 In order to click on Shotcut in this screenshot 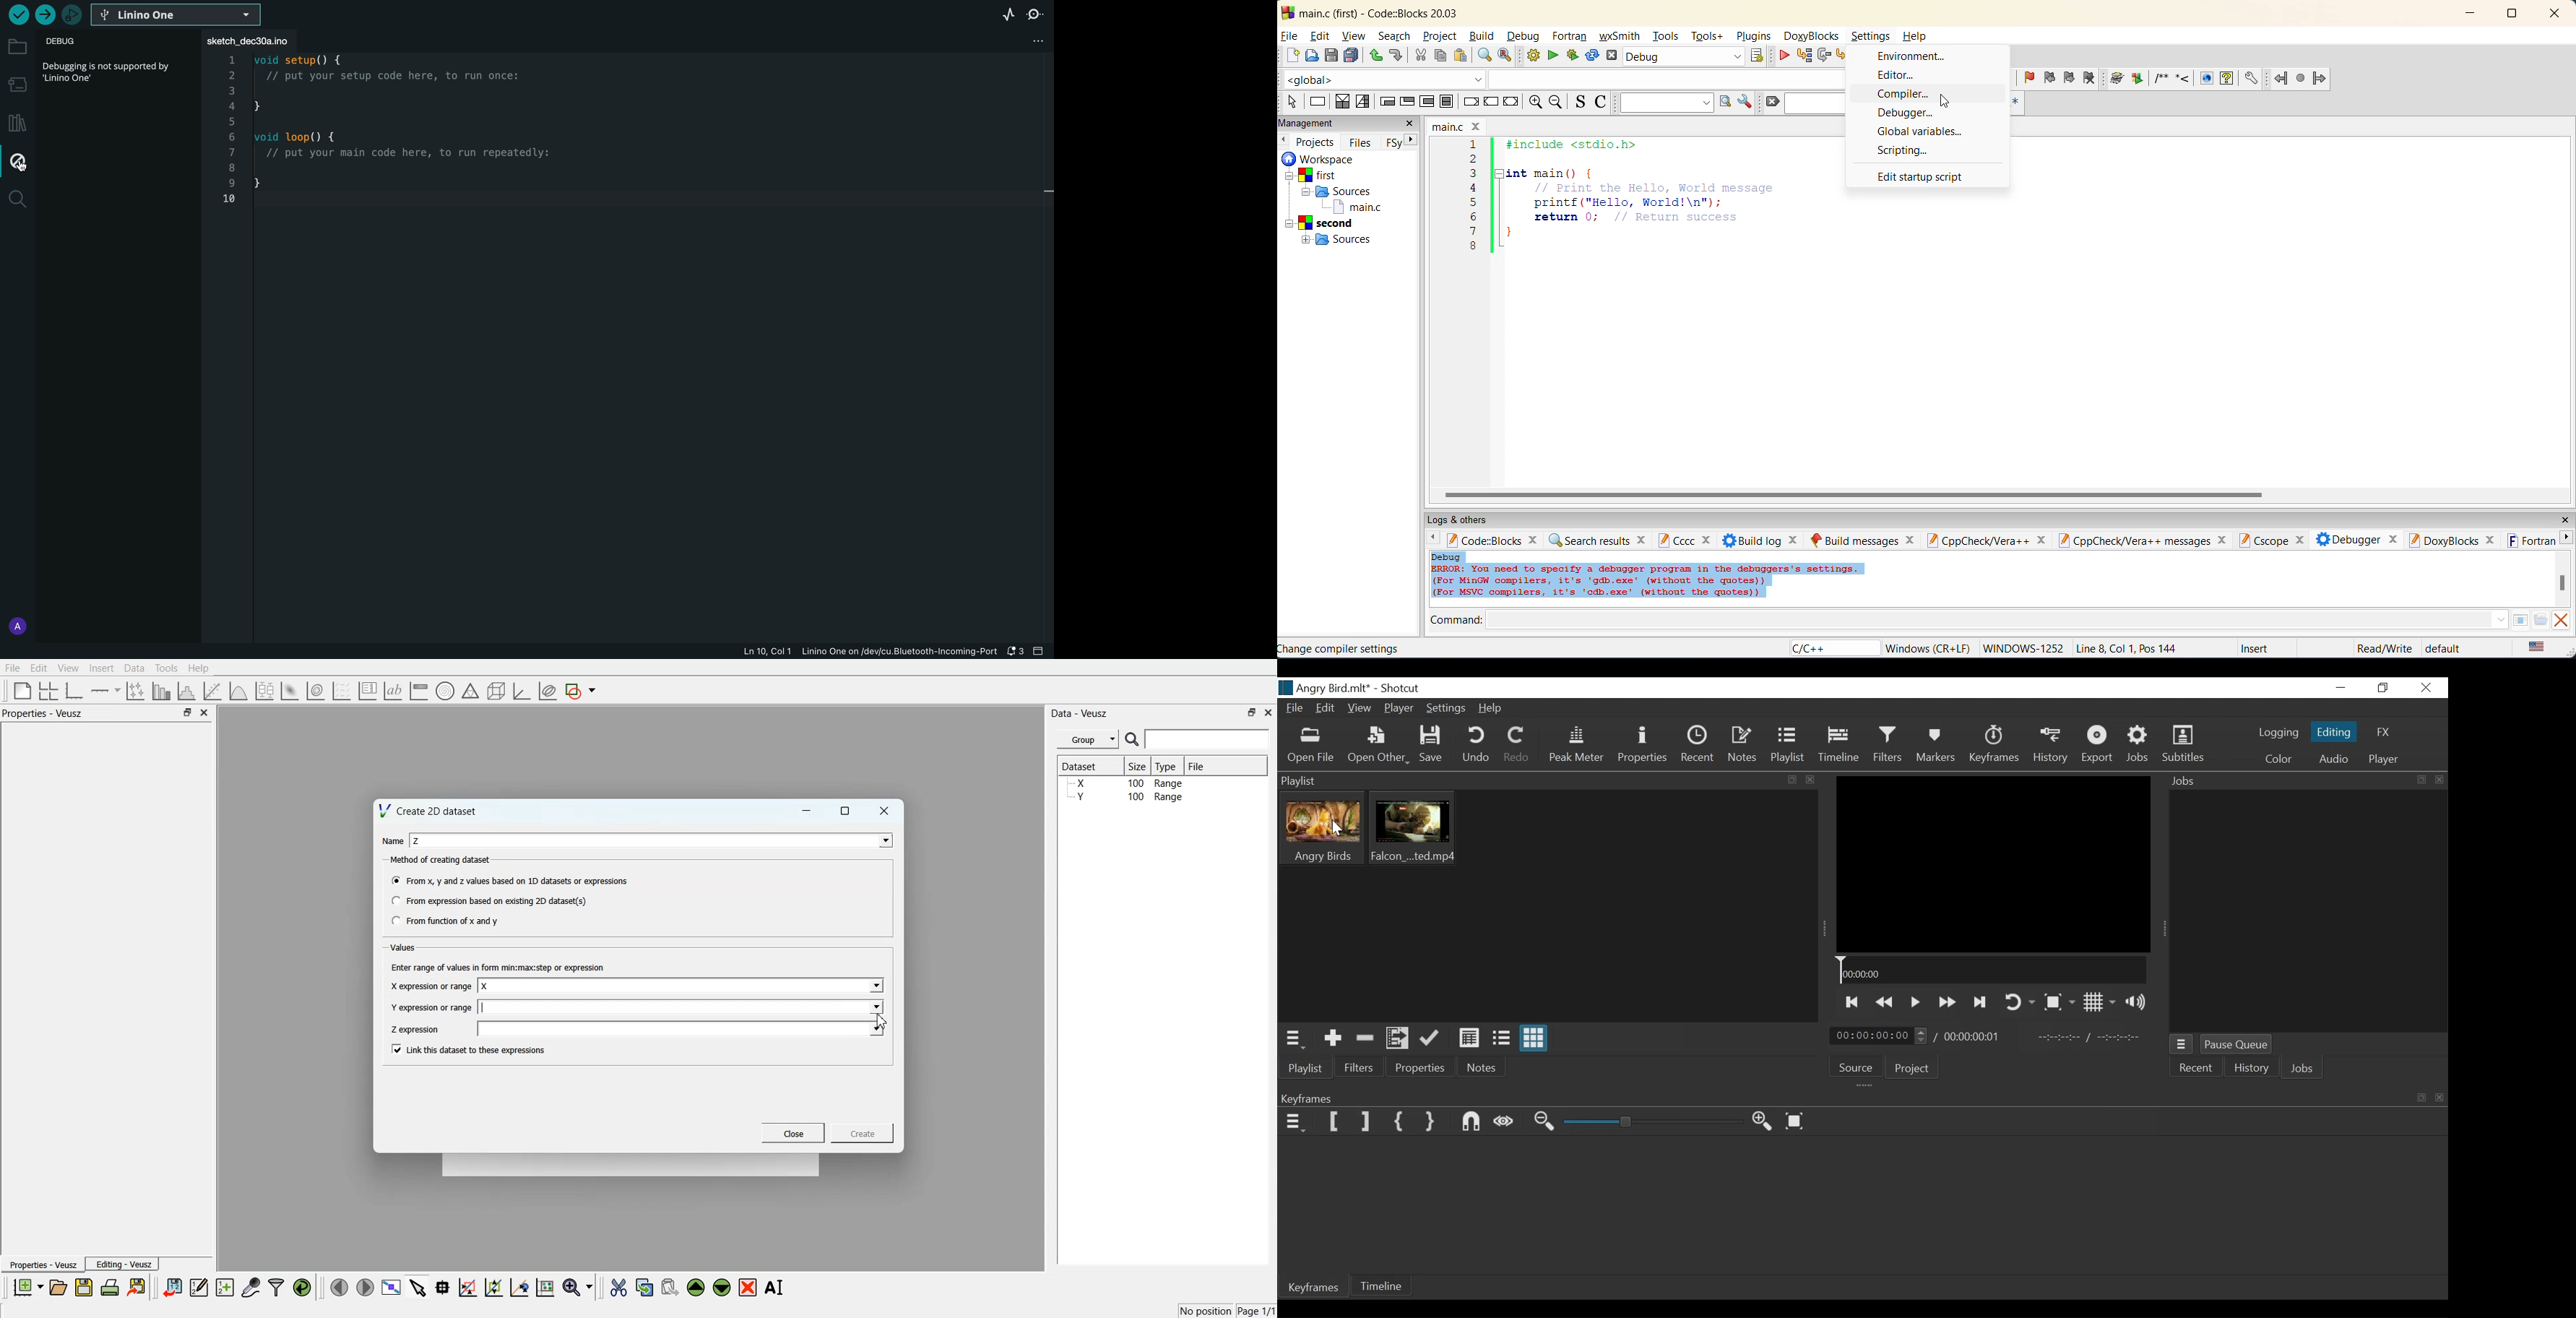, I will do `click(1403, 689)`.